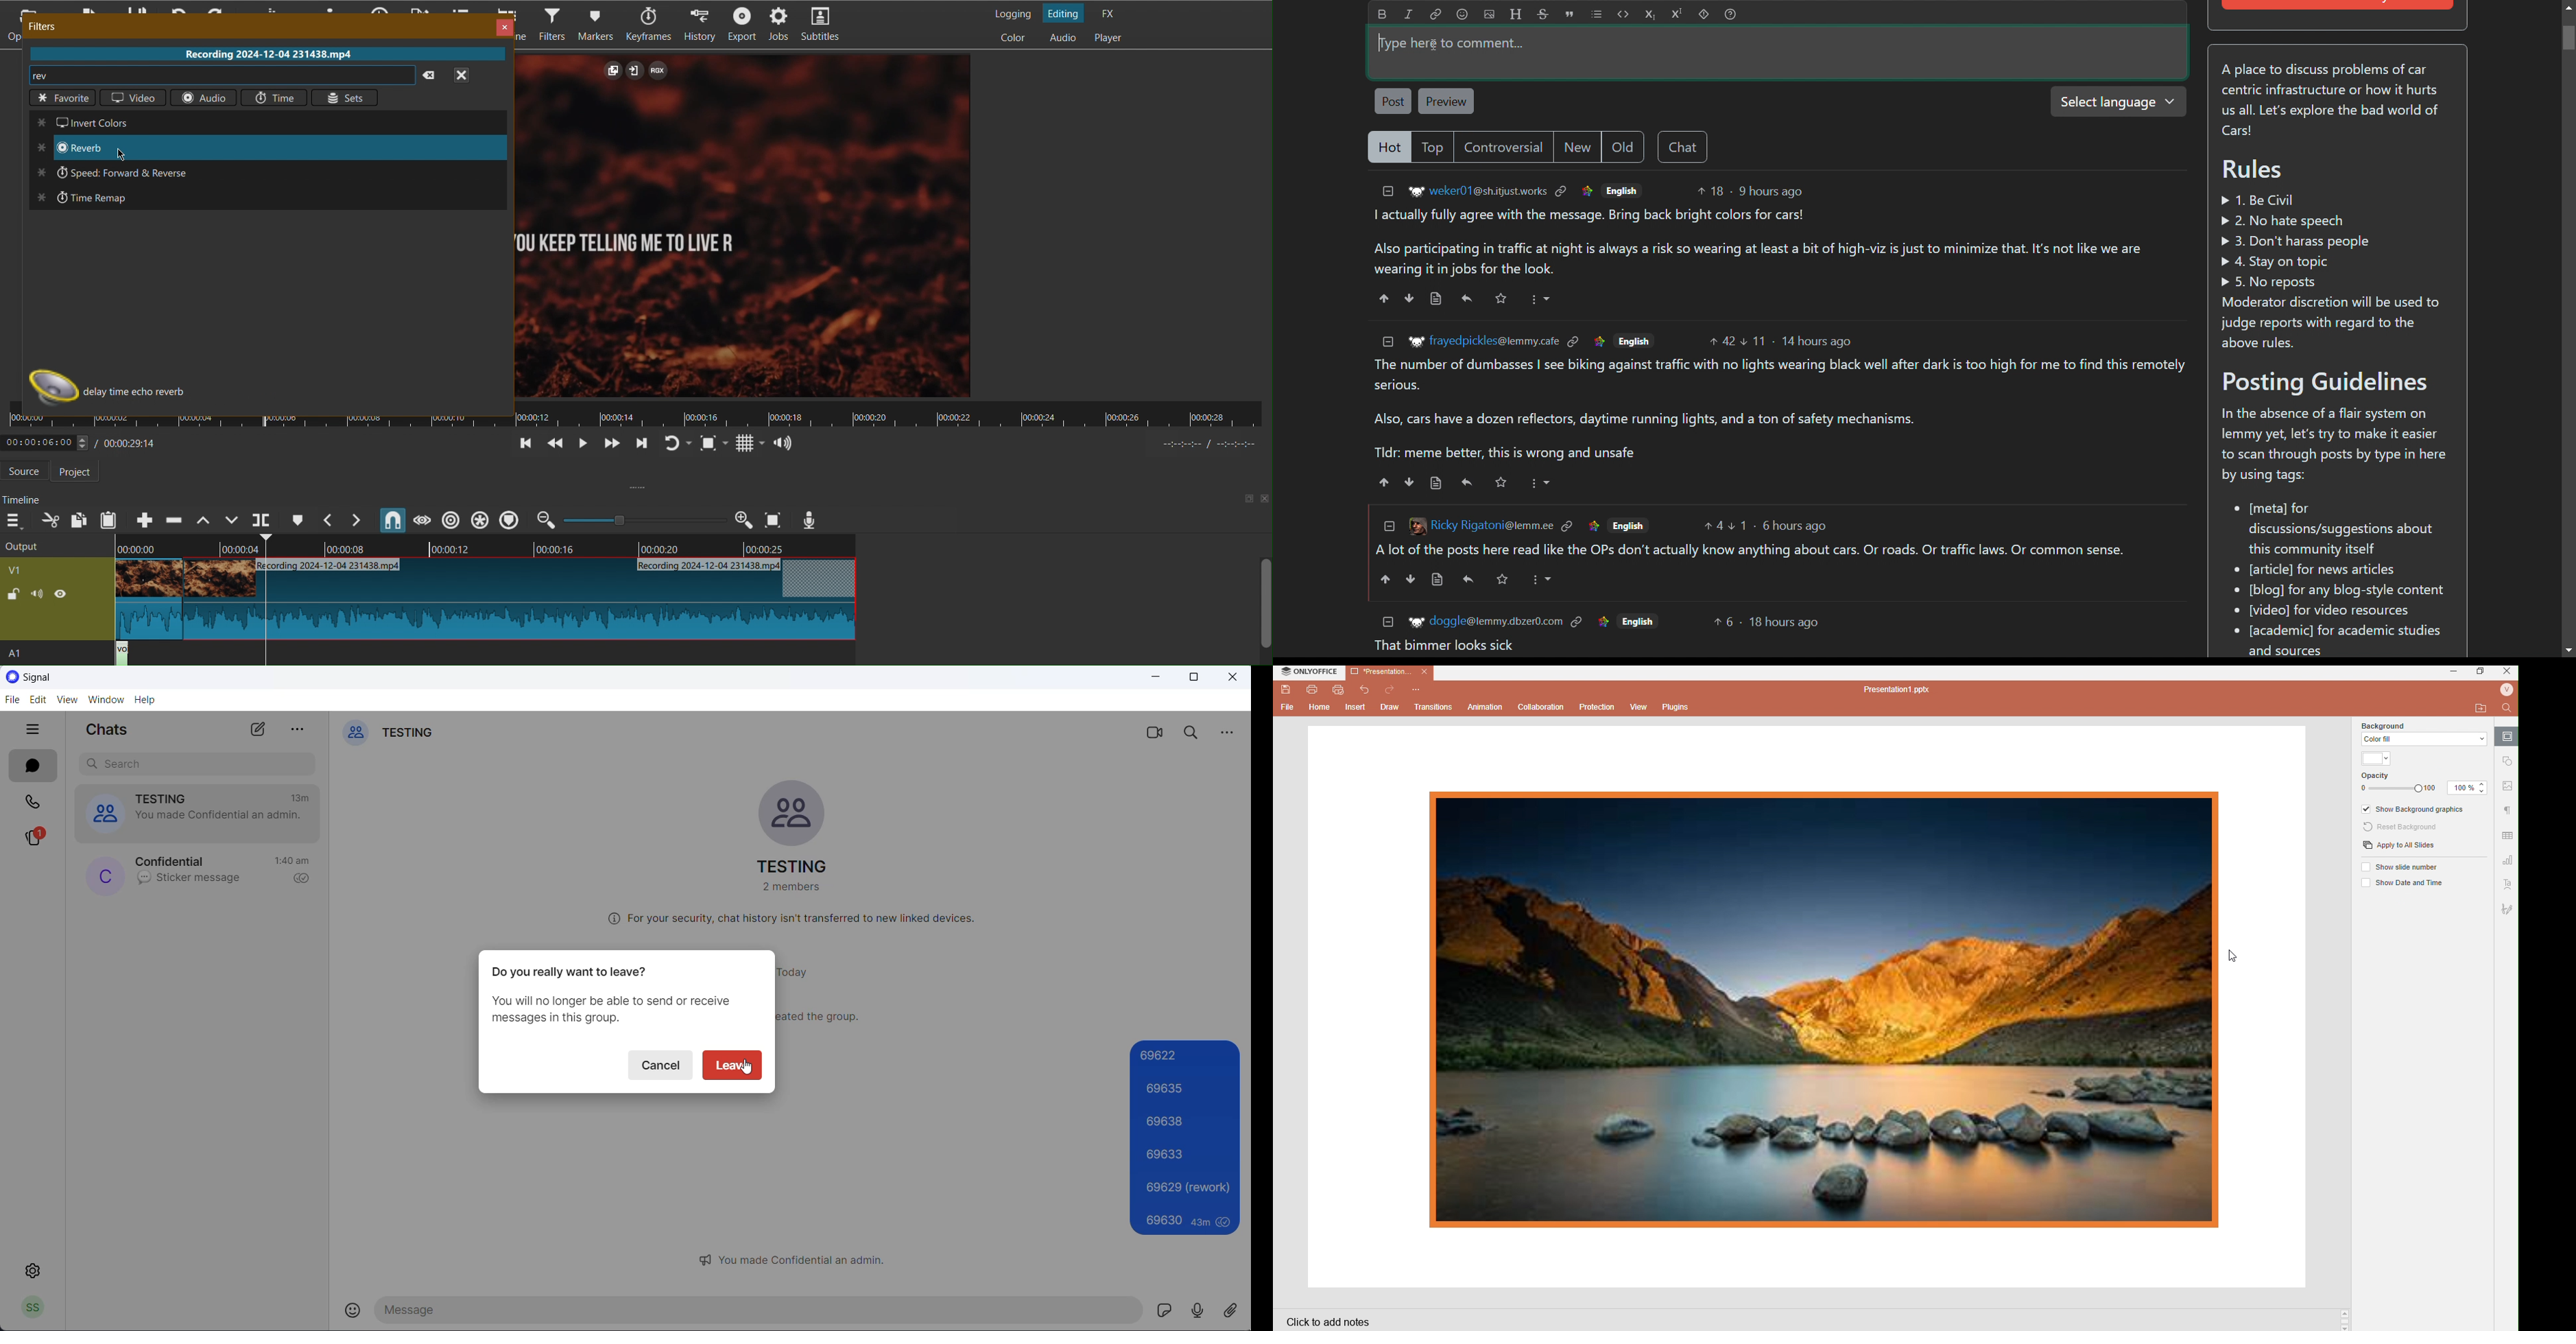 This screenshot has width=2576, height=1344. I want to click on contact name, so click(180, 861).